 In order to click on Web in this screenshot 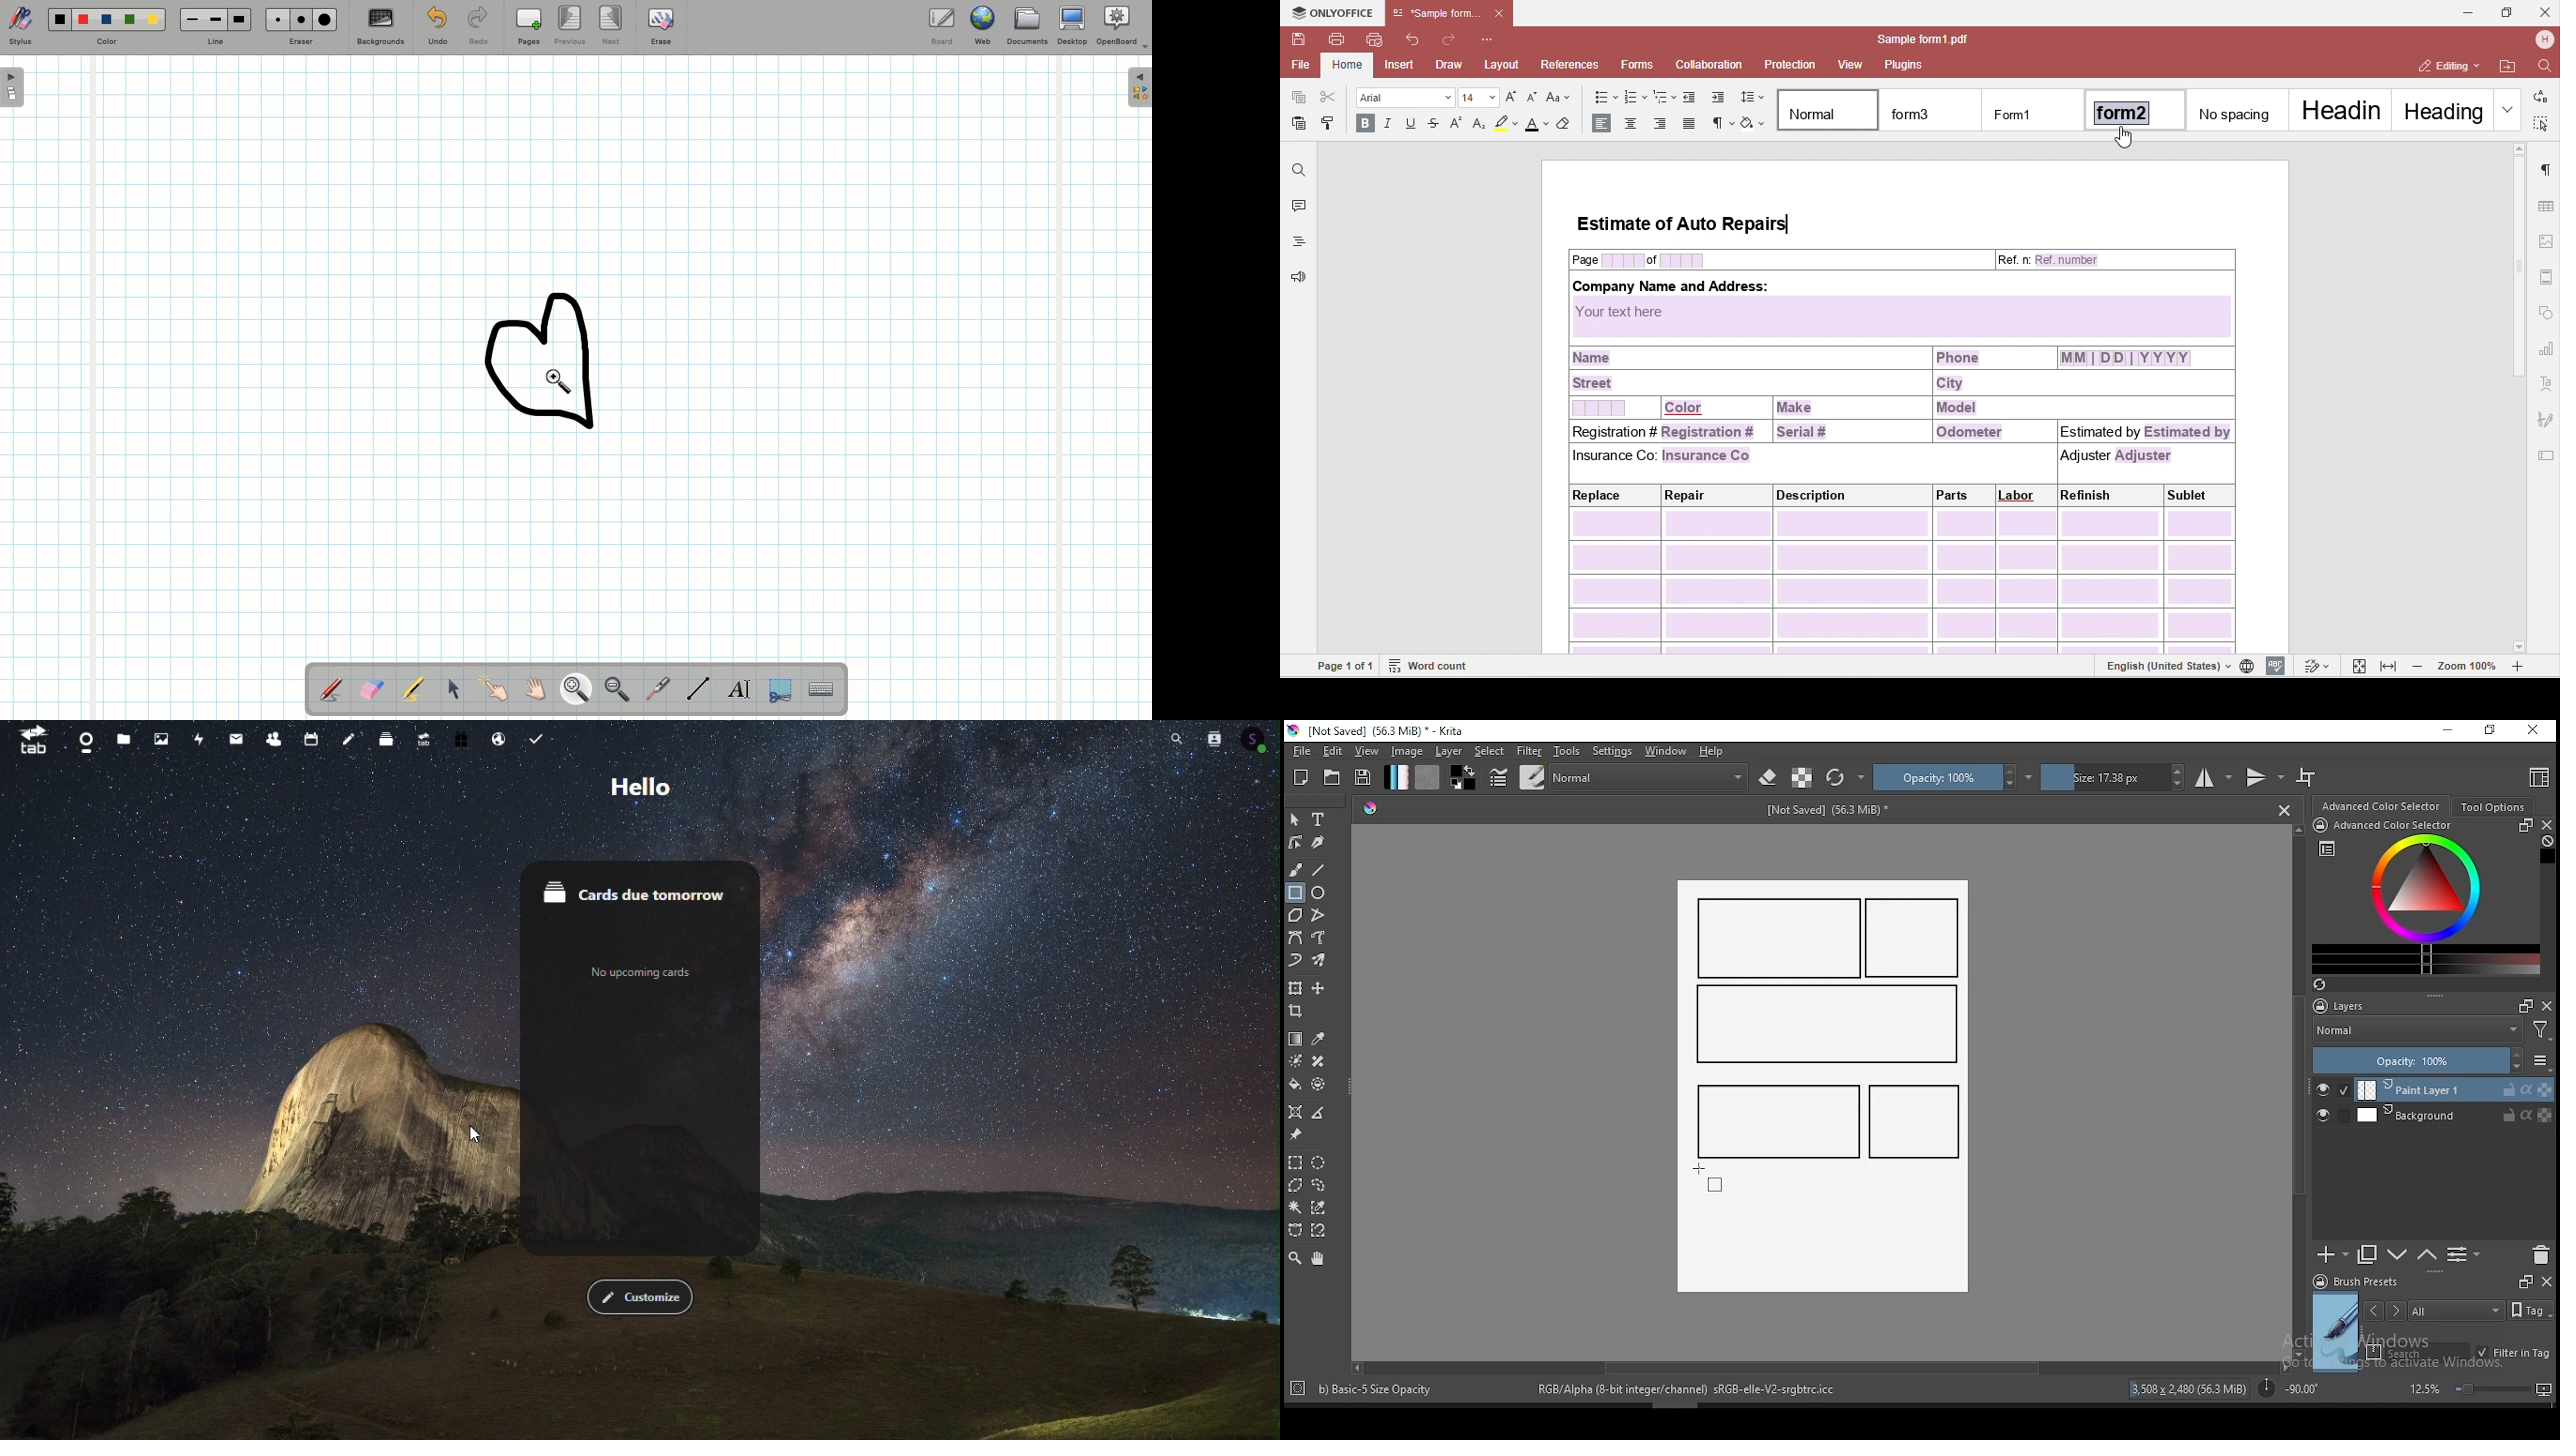, I will do `click(985, 25)`.